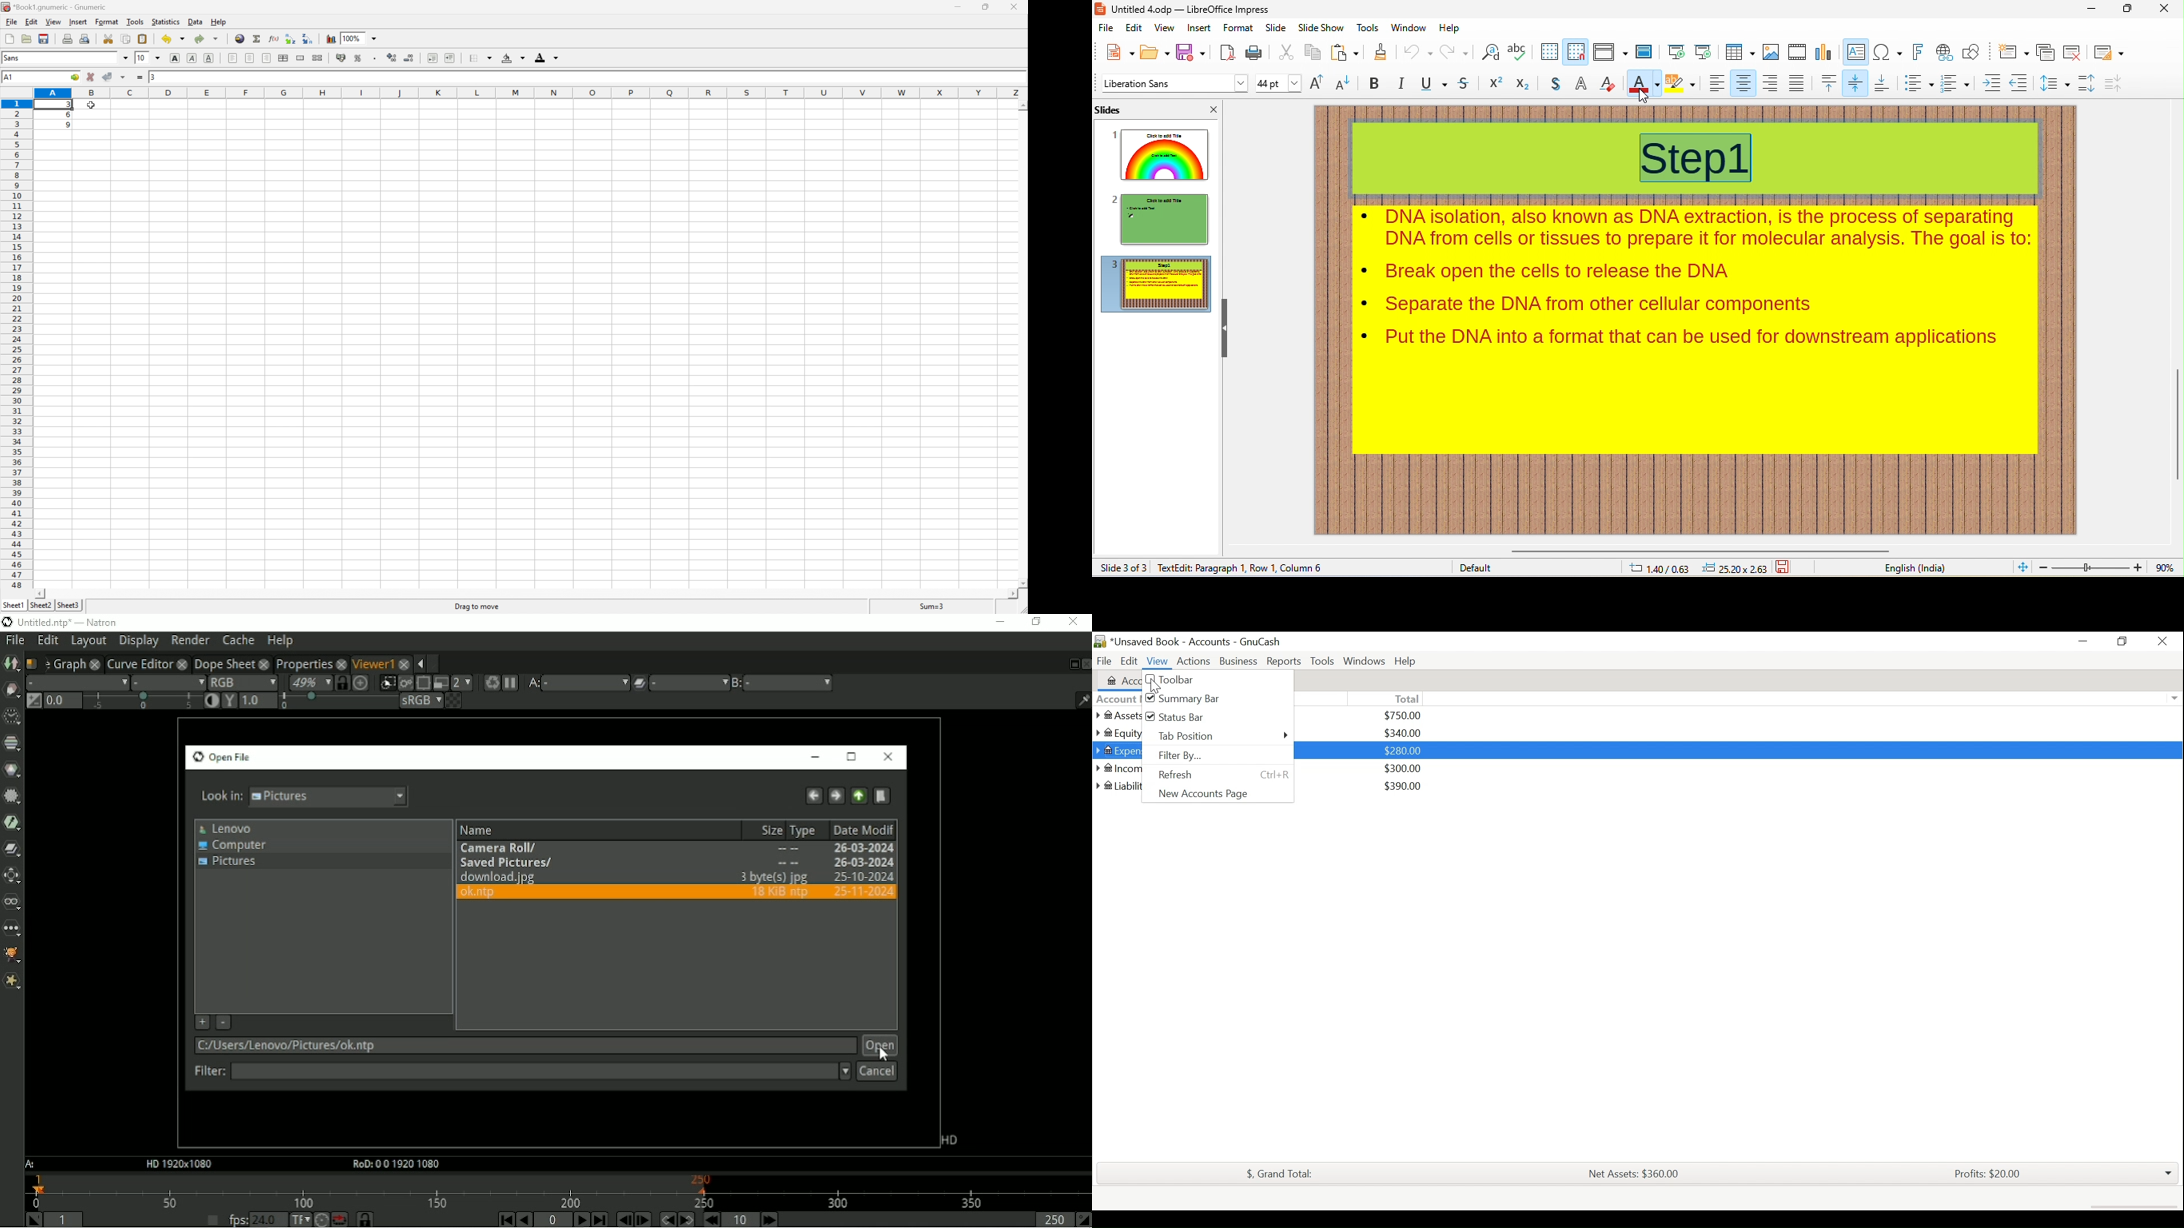 This screenshot has height=1232, width=2184. Describe the element at coordinates (1238, 661) in the screenshot. I see `Business` at that location.